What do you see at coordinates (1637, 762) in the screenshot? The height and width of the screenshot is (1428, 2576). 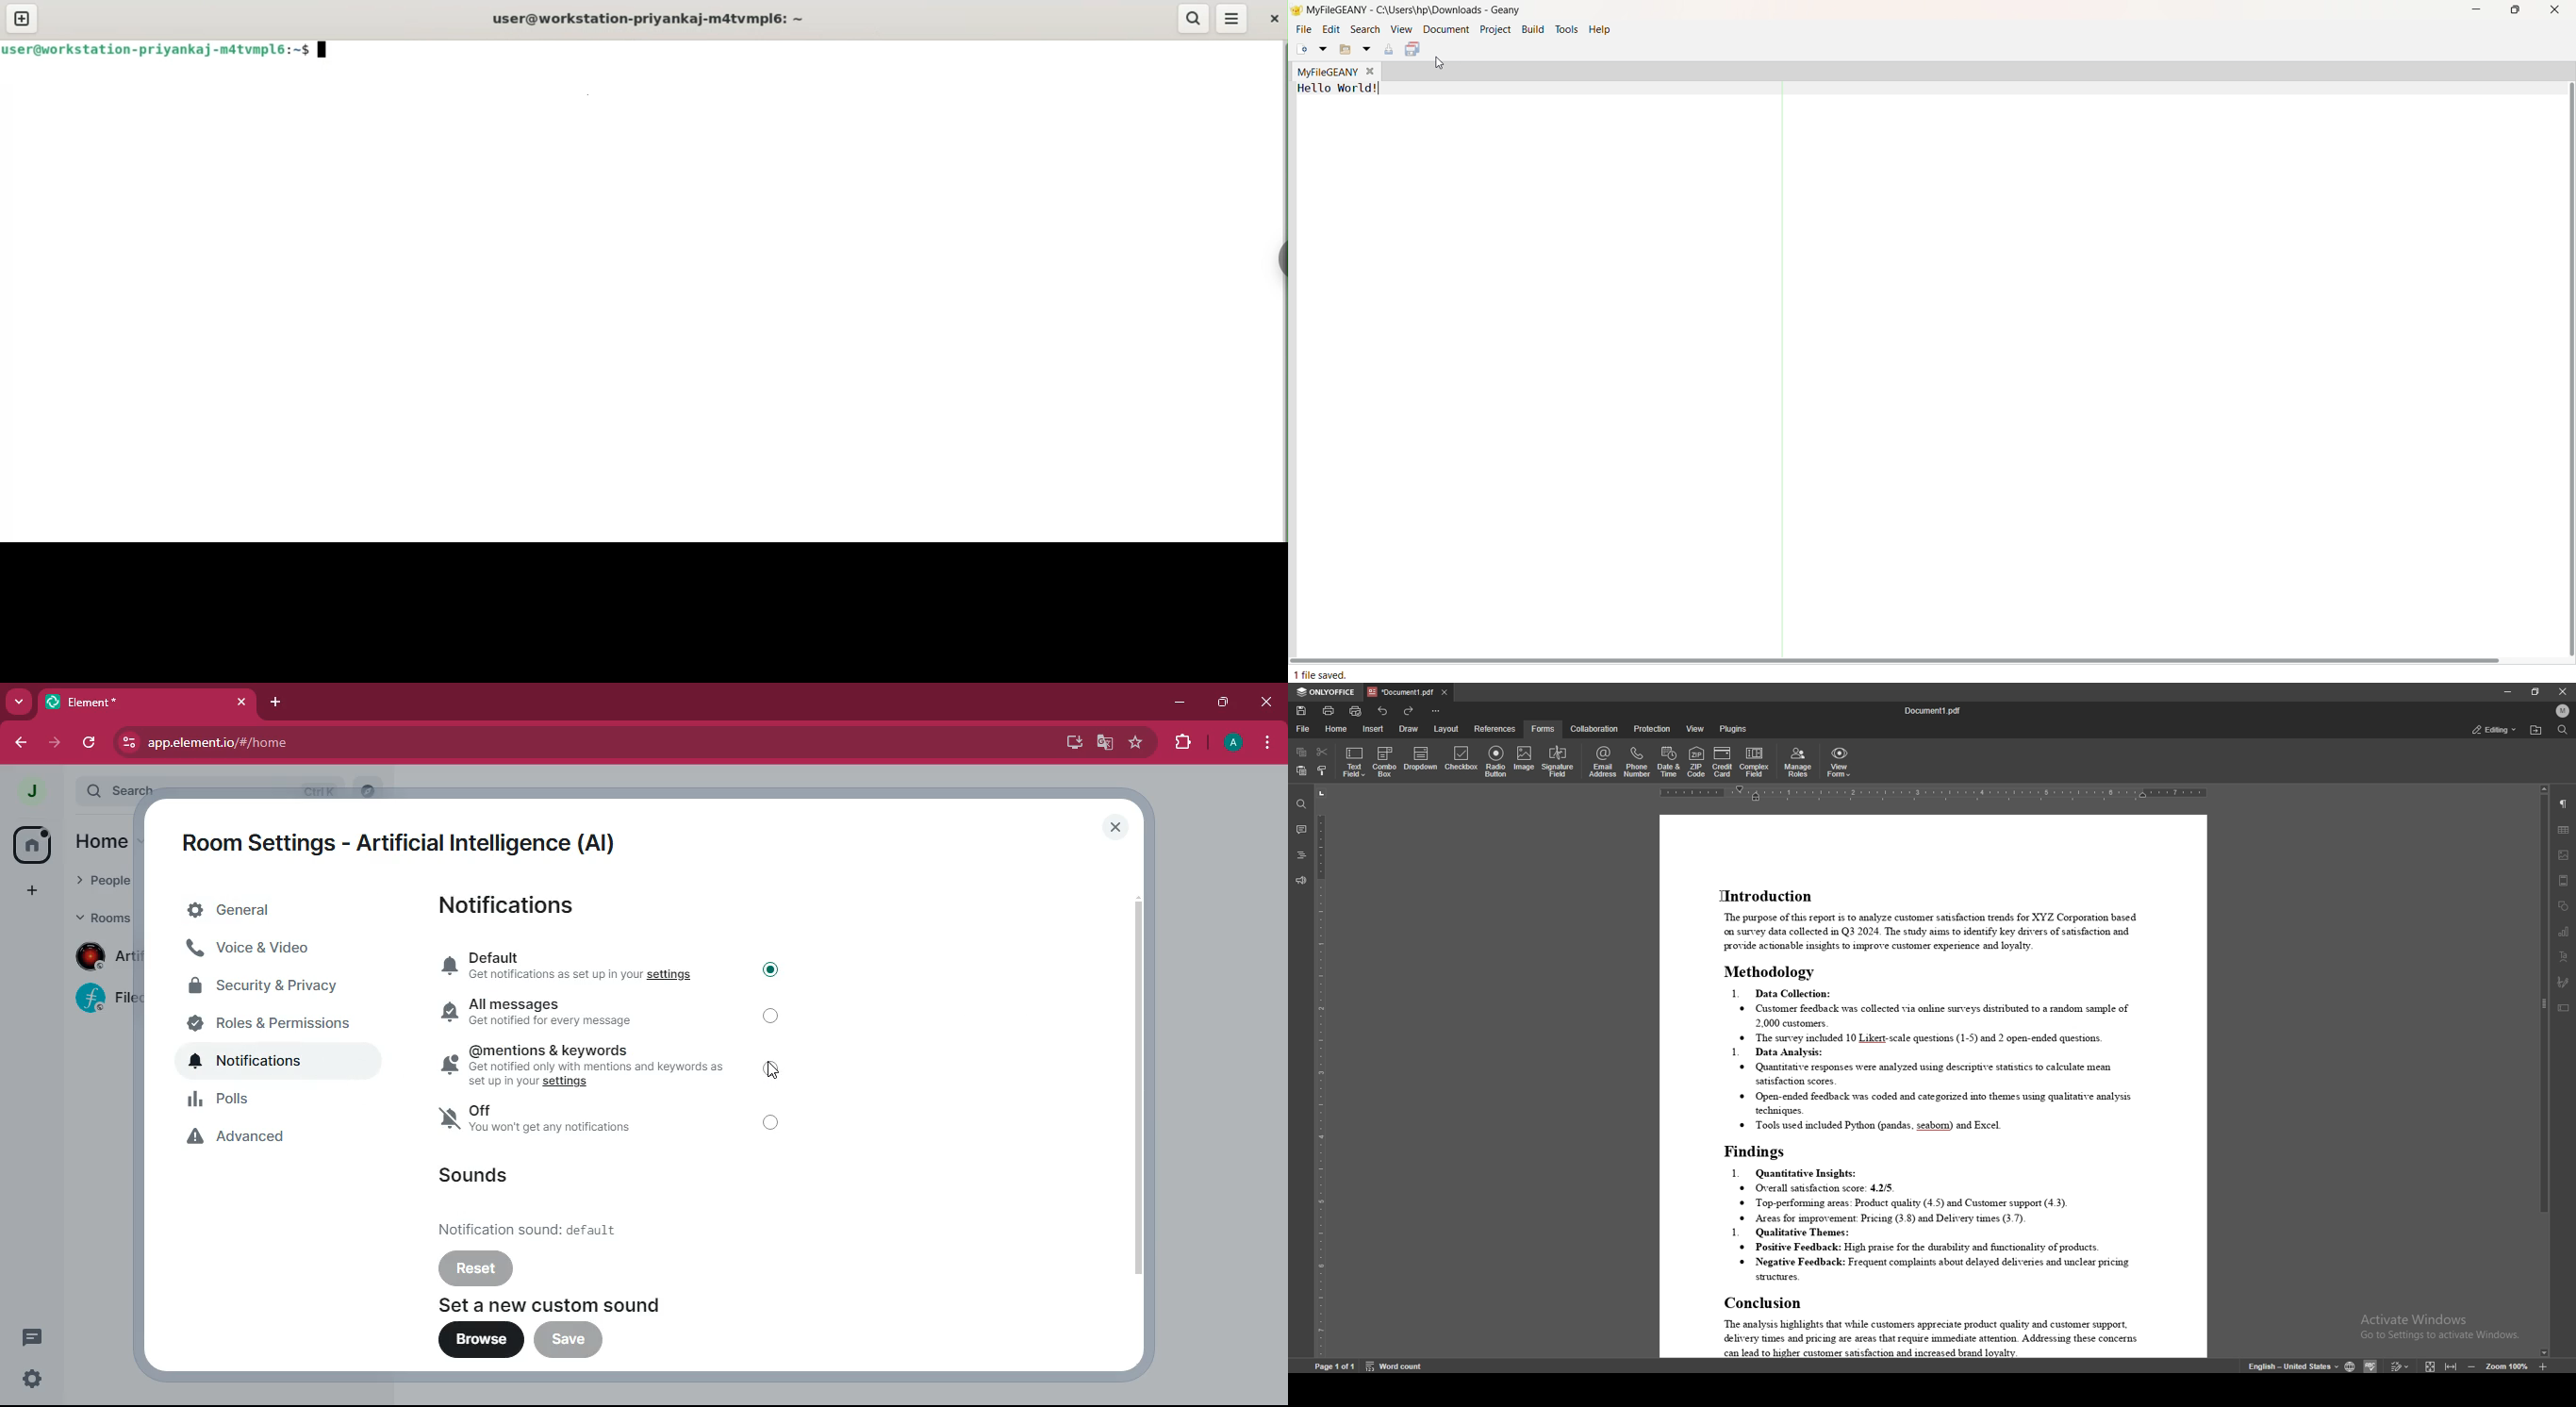 I see `phone number` at bounding box center [1637, 762].